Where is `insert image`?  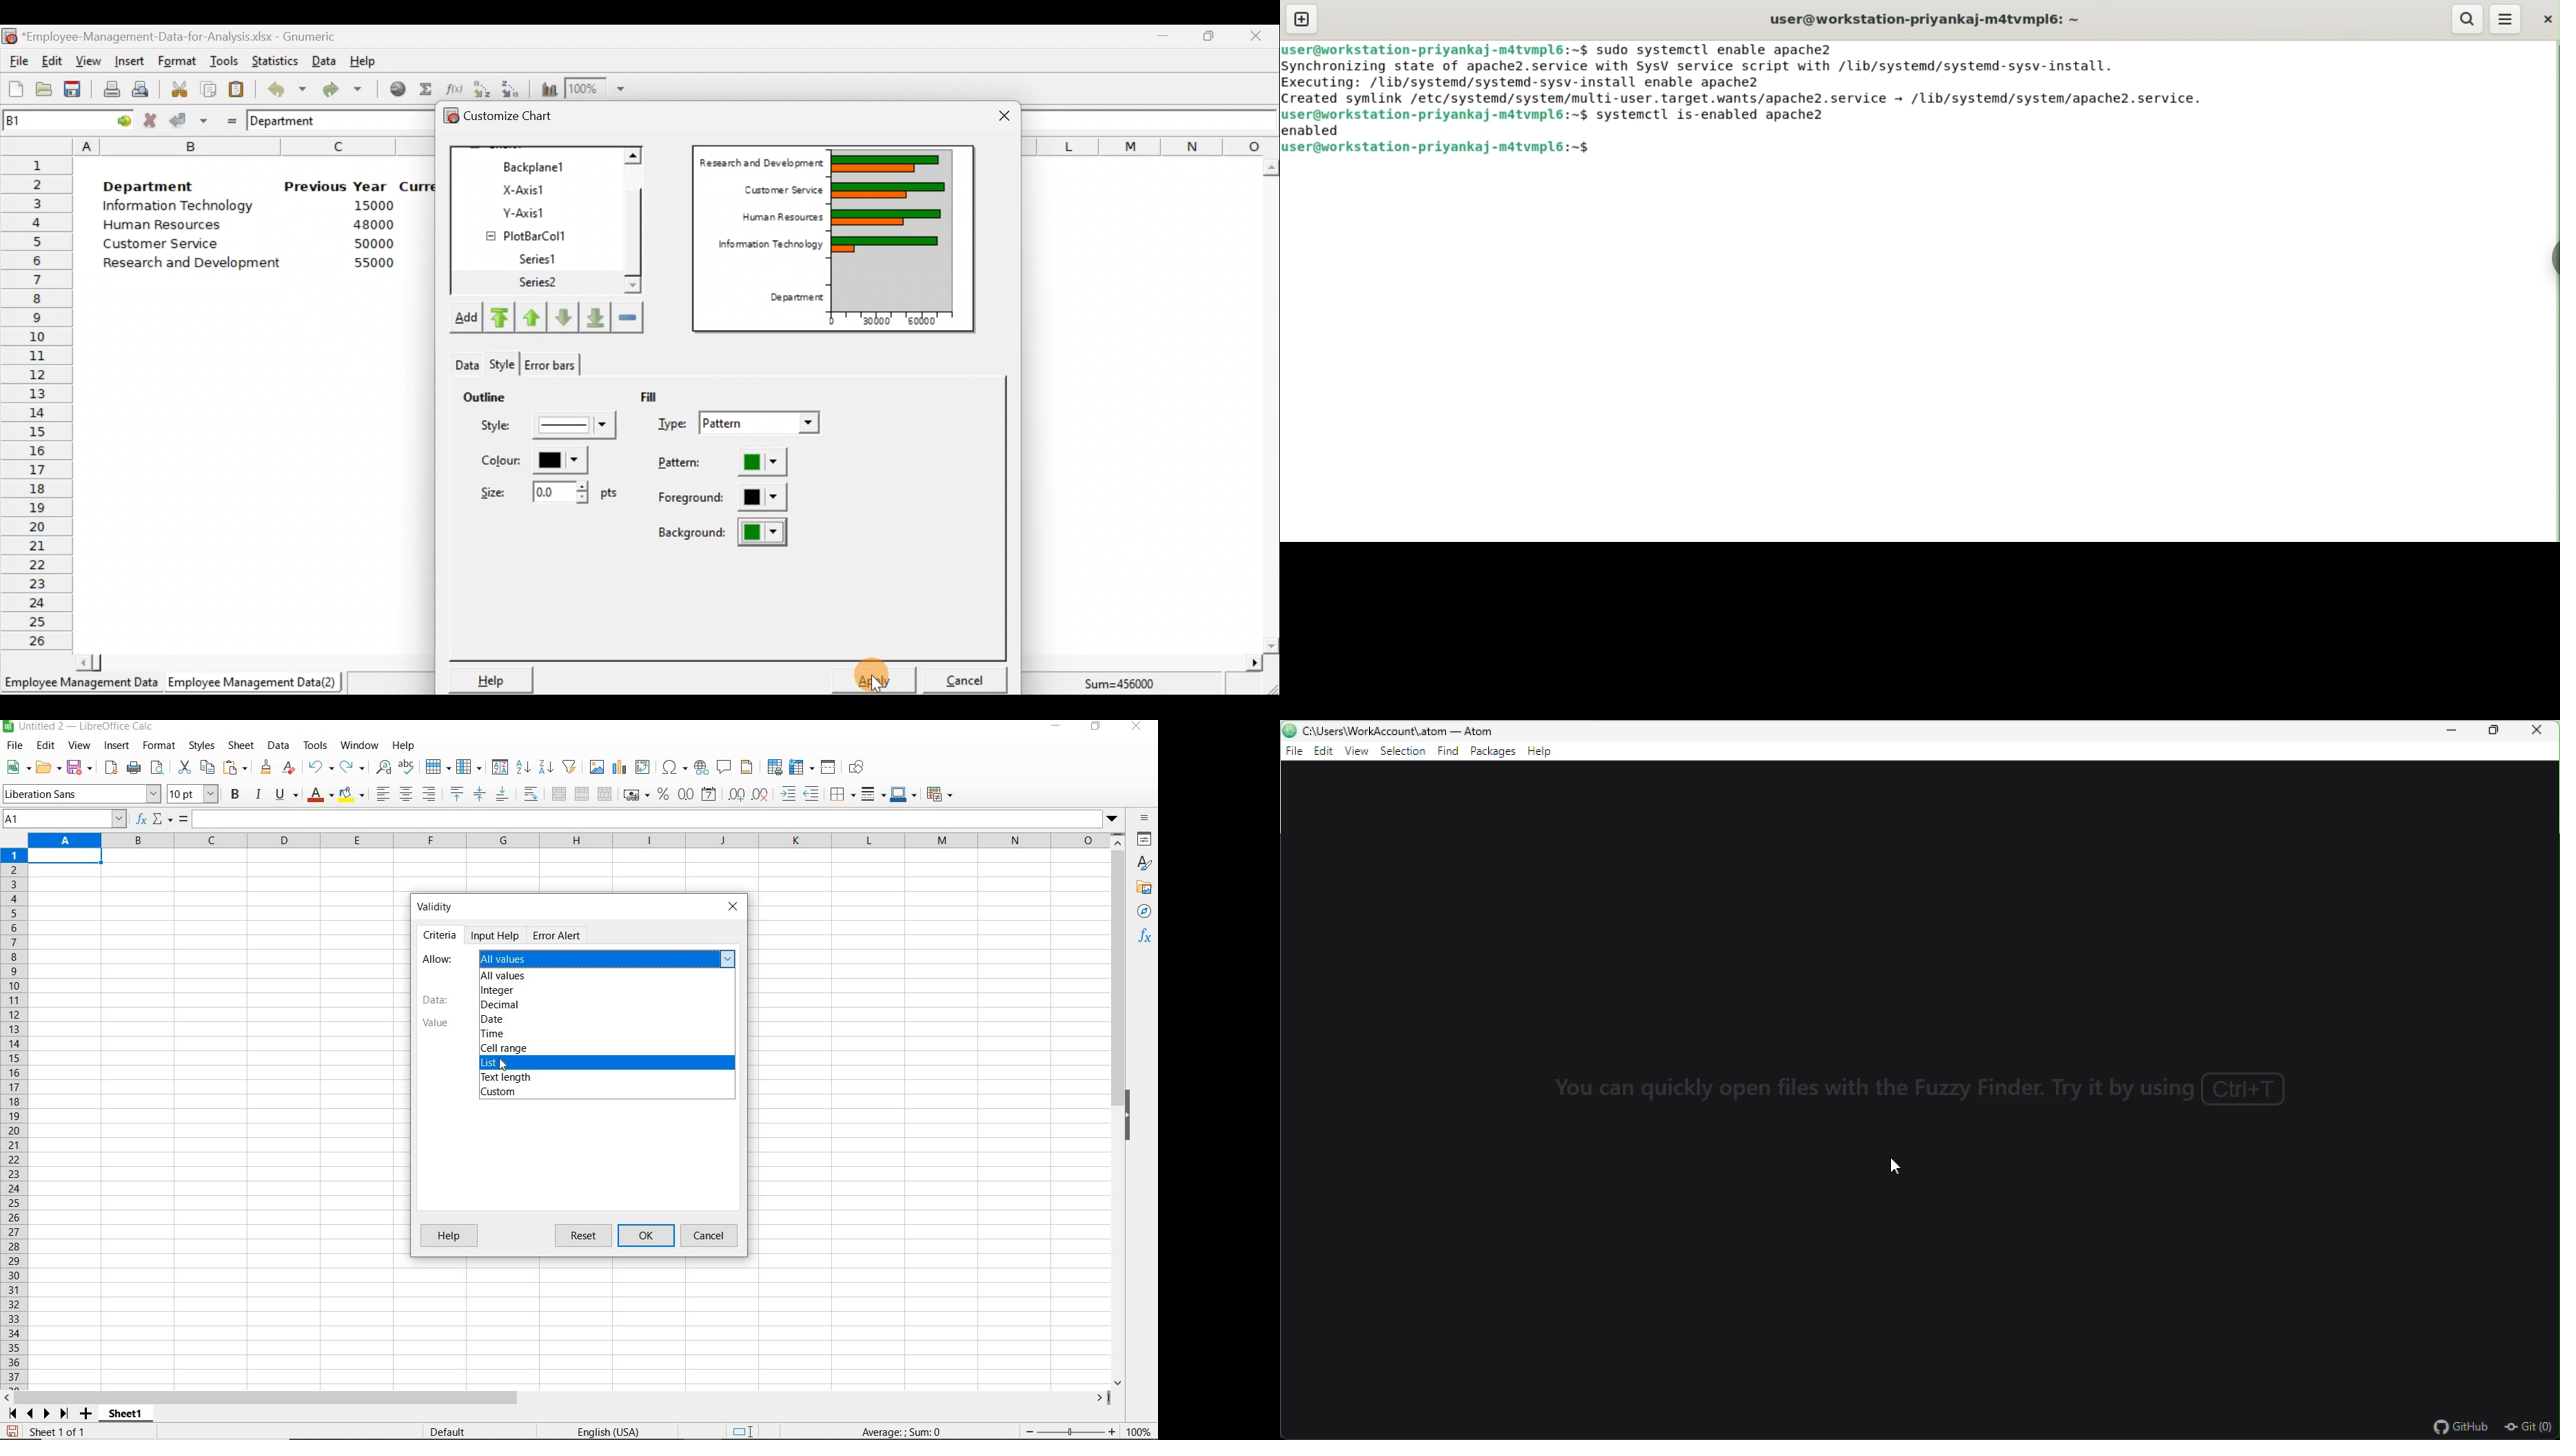 insert image is located at coordinates (599, 768).